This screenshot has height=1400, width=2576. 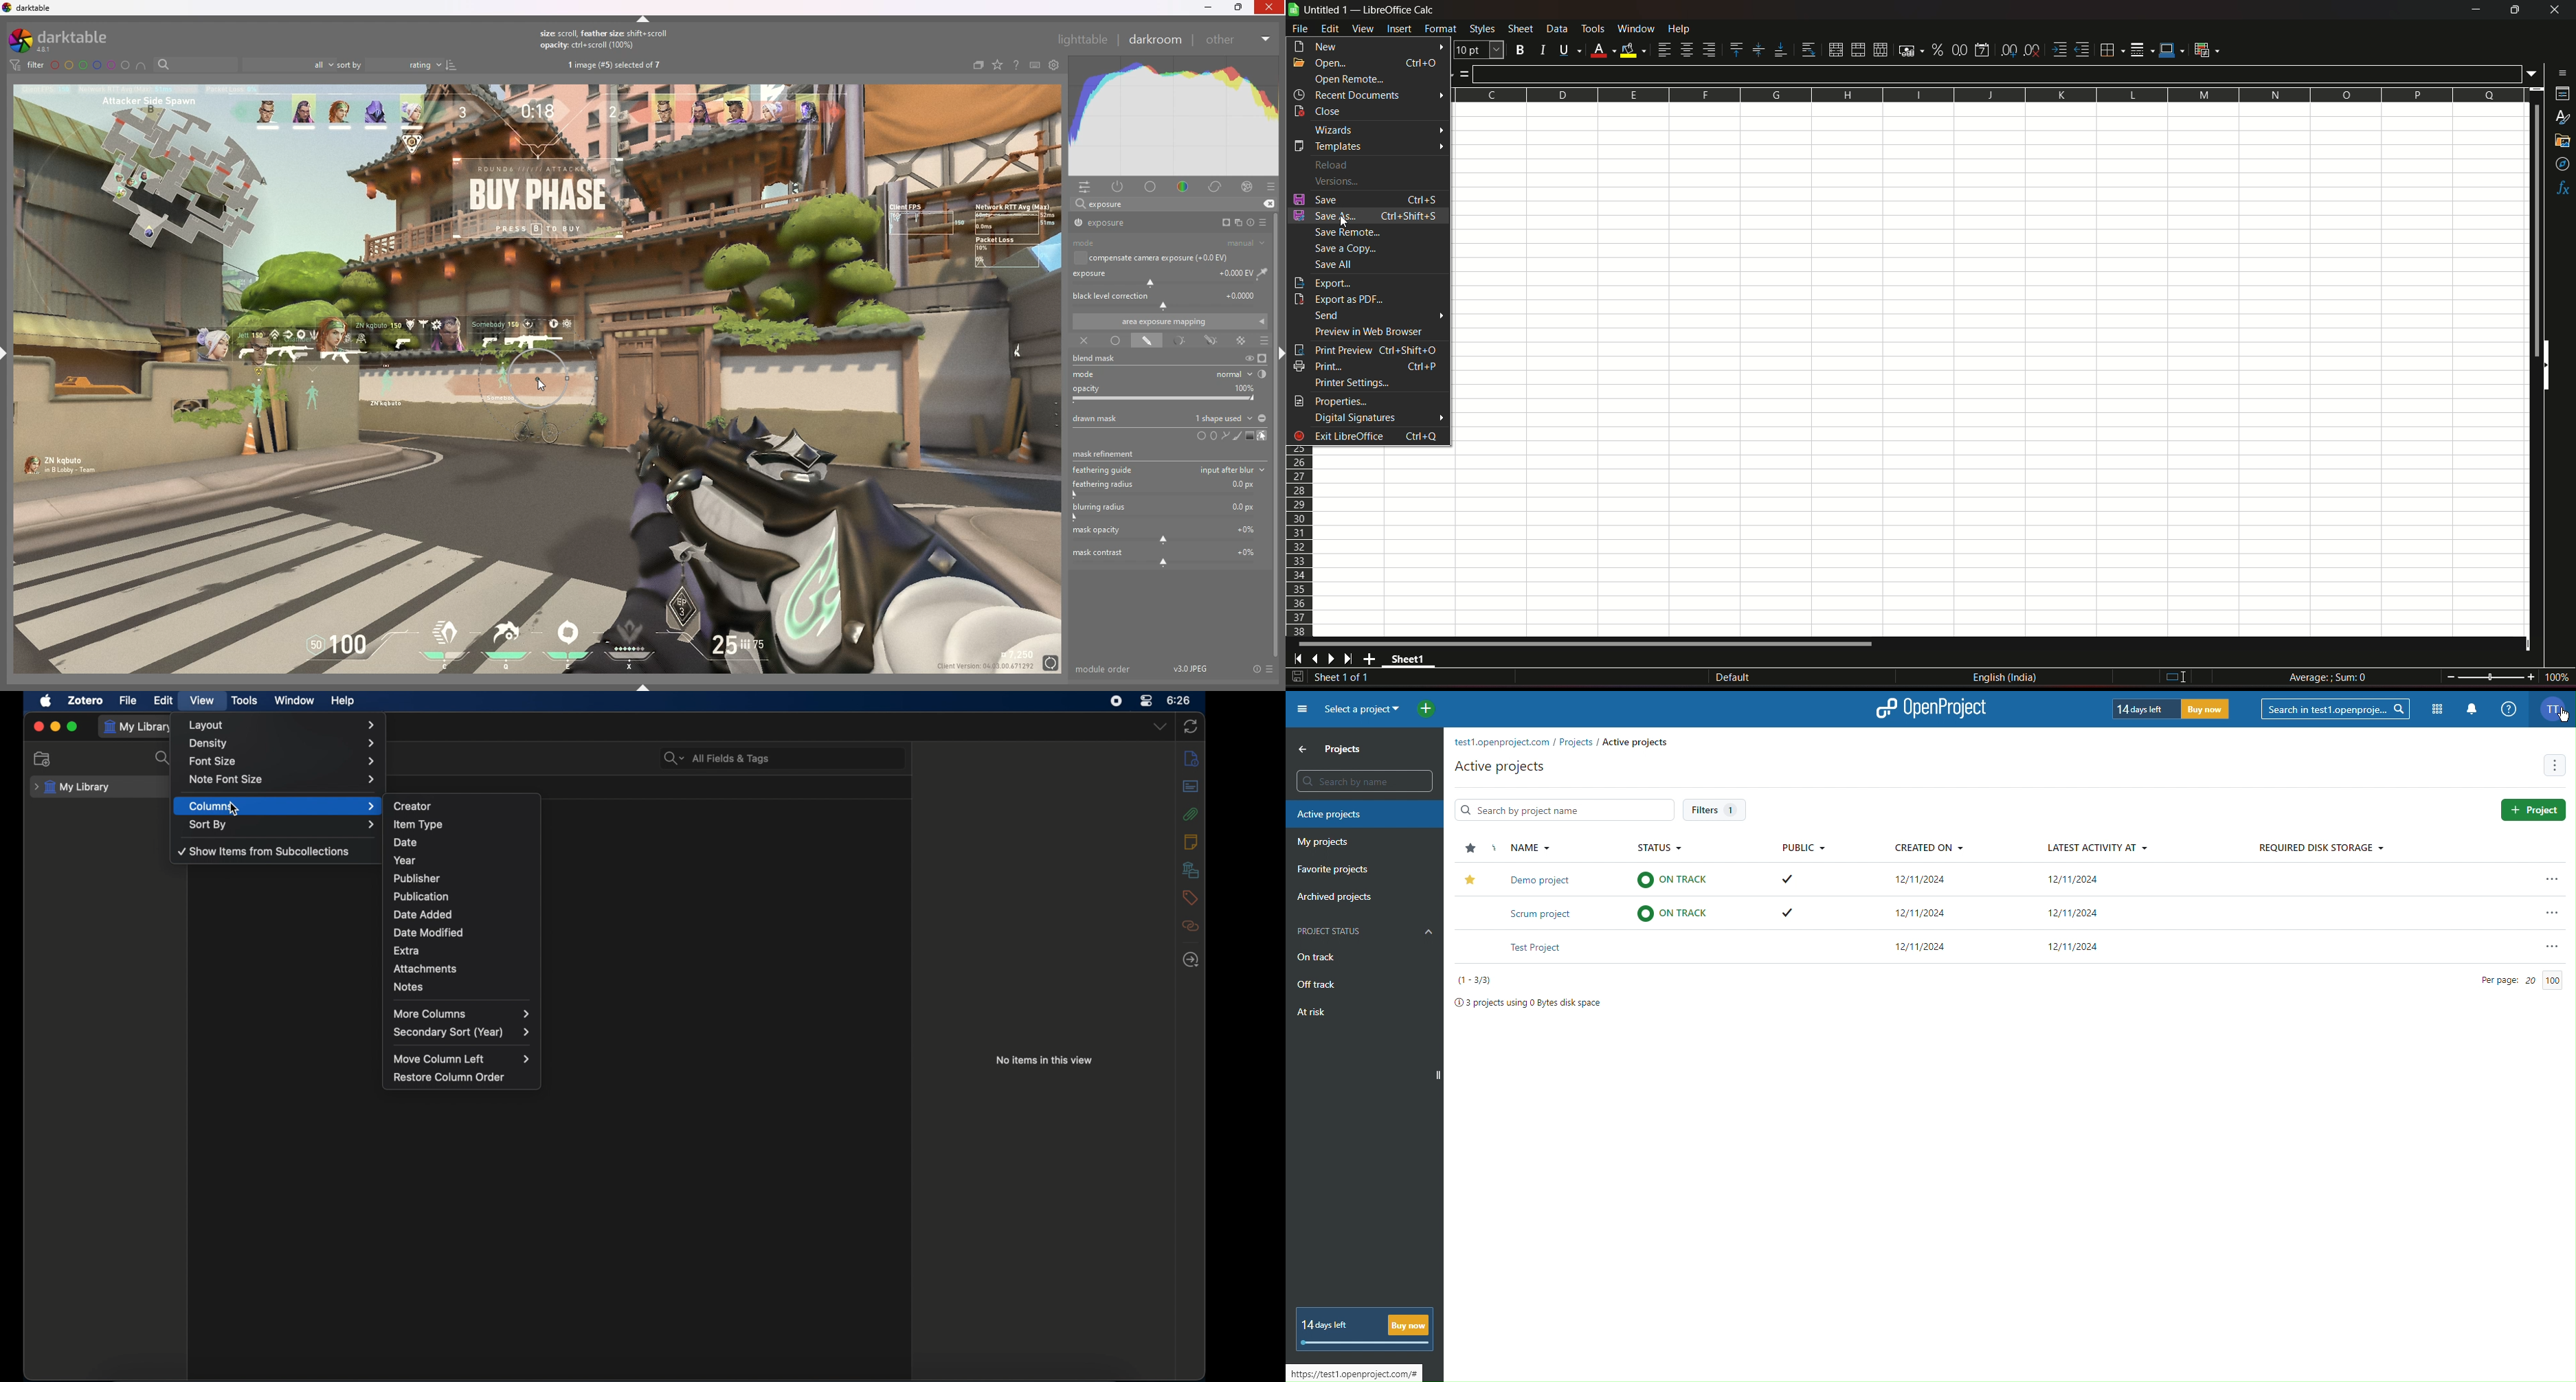 What do you see at coordinates (462, 969) in the screenshot?
I see `attachments` at bounding box center [462, 969].